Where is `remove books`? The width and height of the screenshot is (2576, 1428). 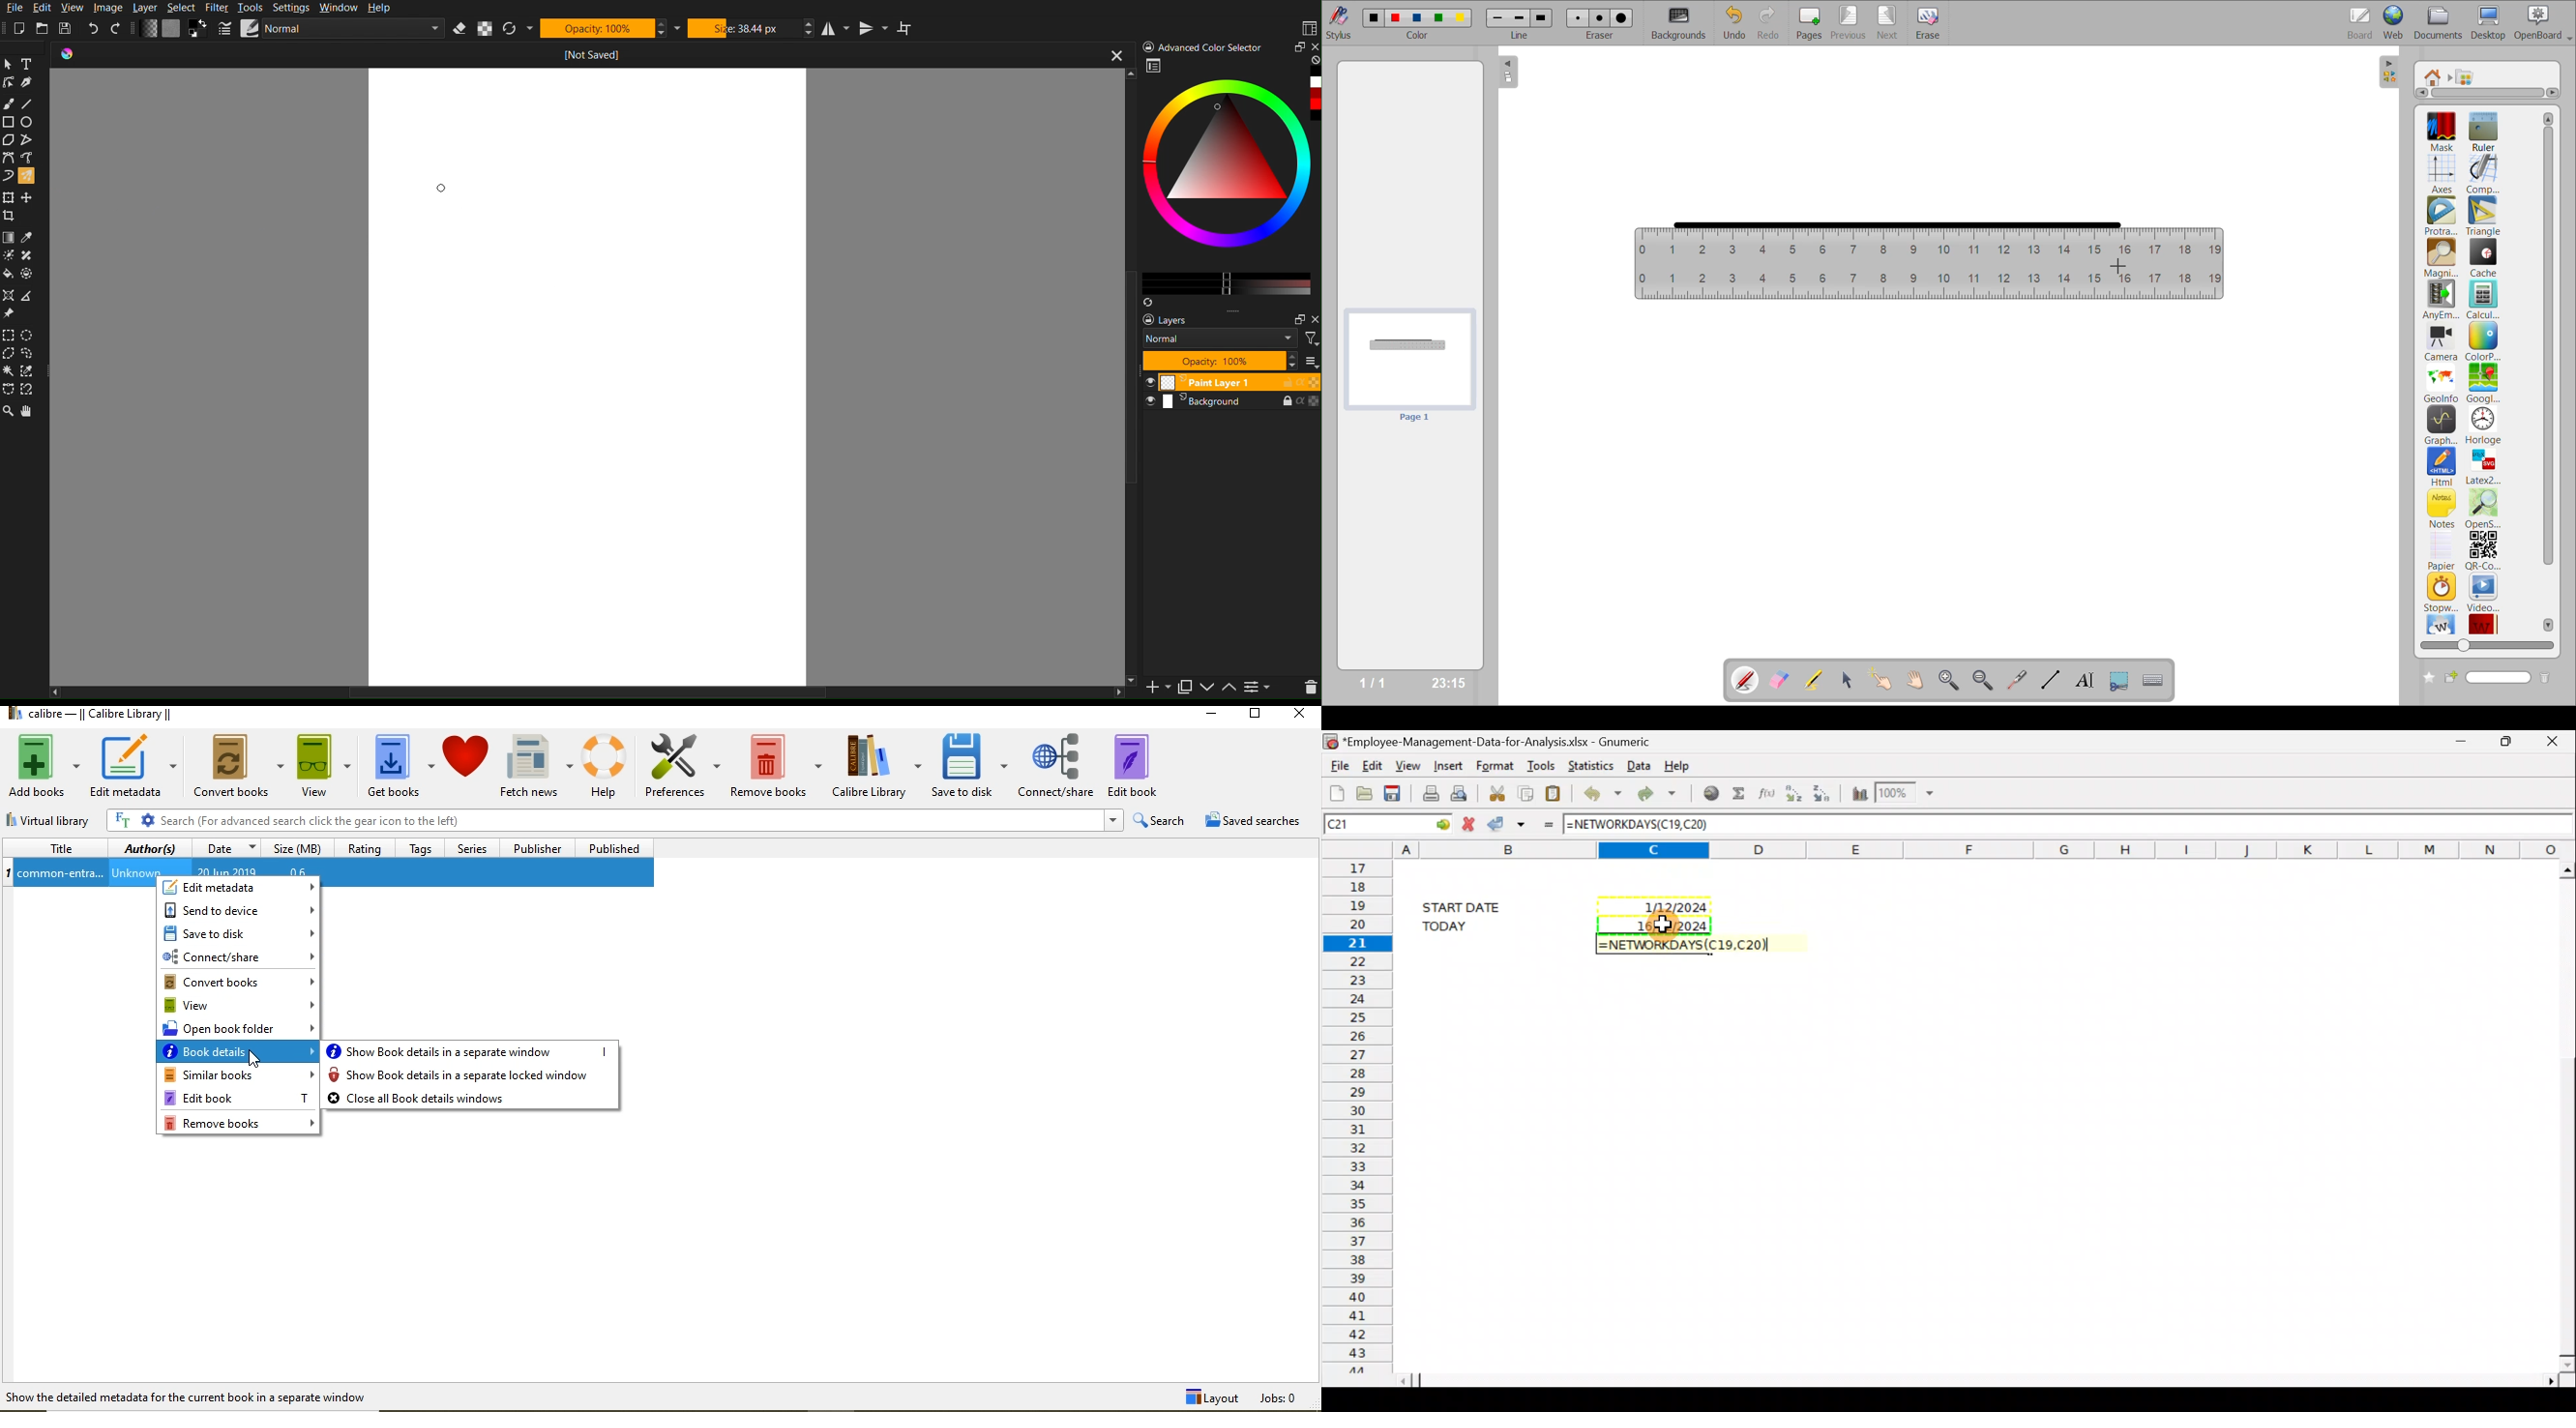
remove books is located at coordinates (778, 762).